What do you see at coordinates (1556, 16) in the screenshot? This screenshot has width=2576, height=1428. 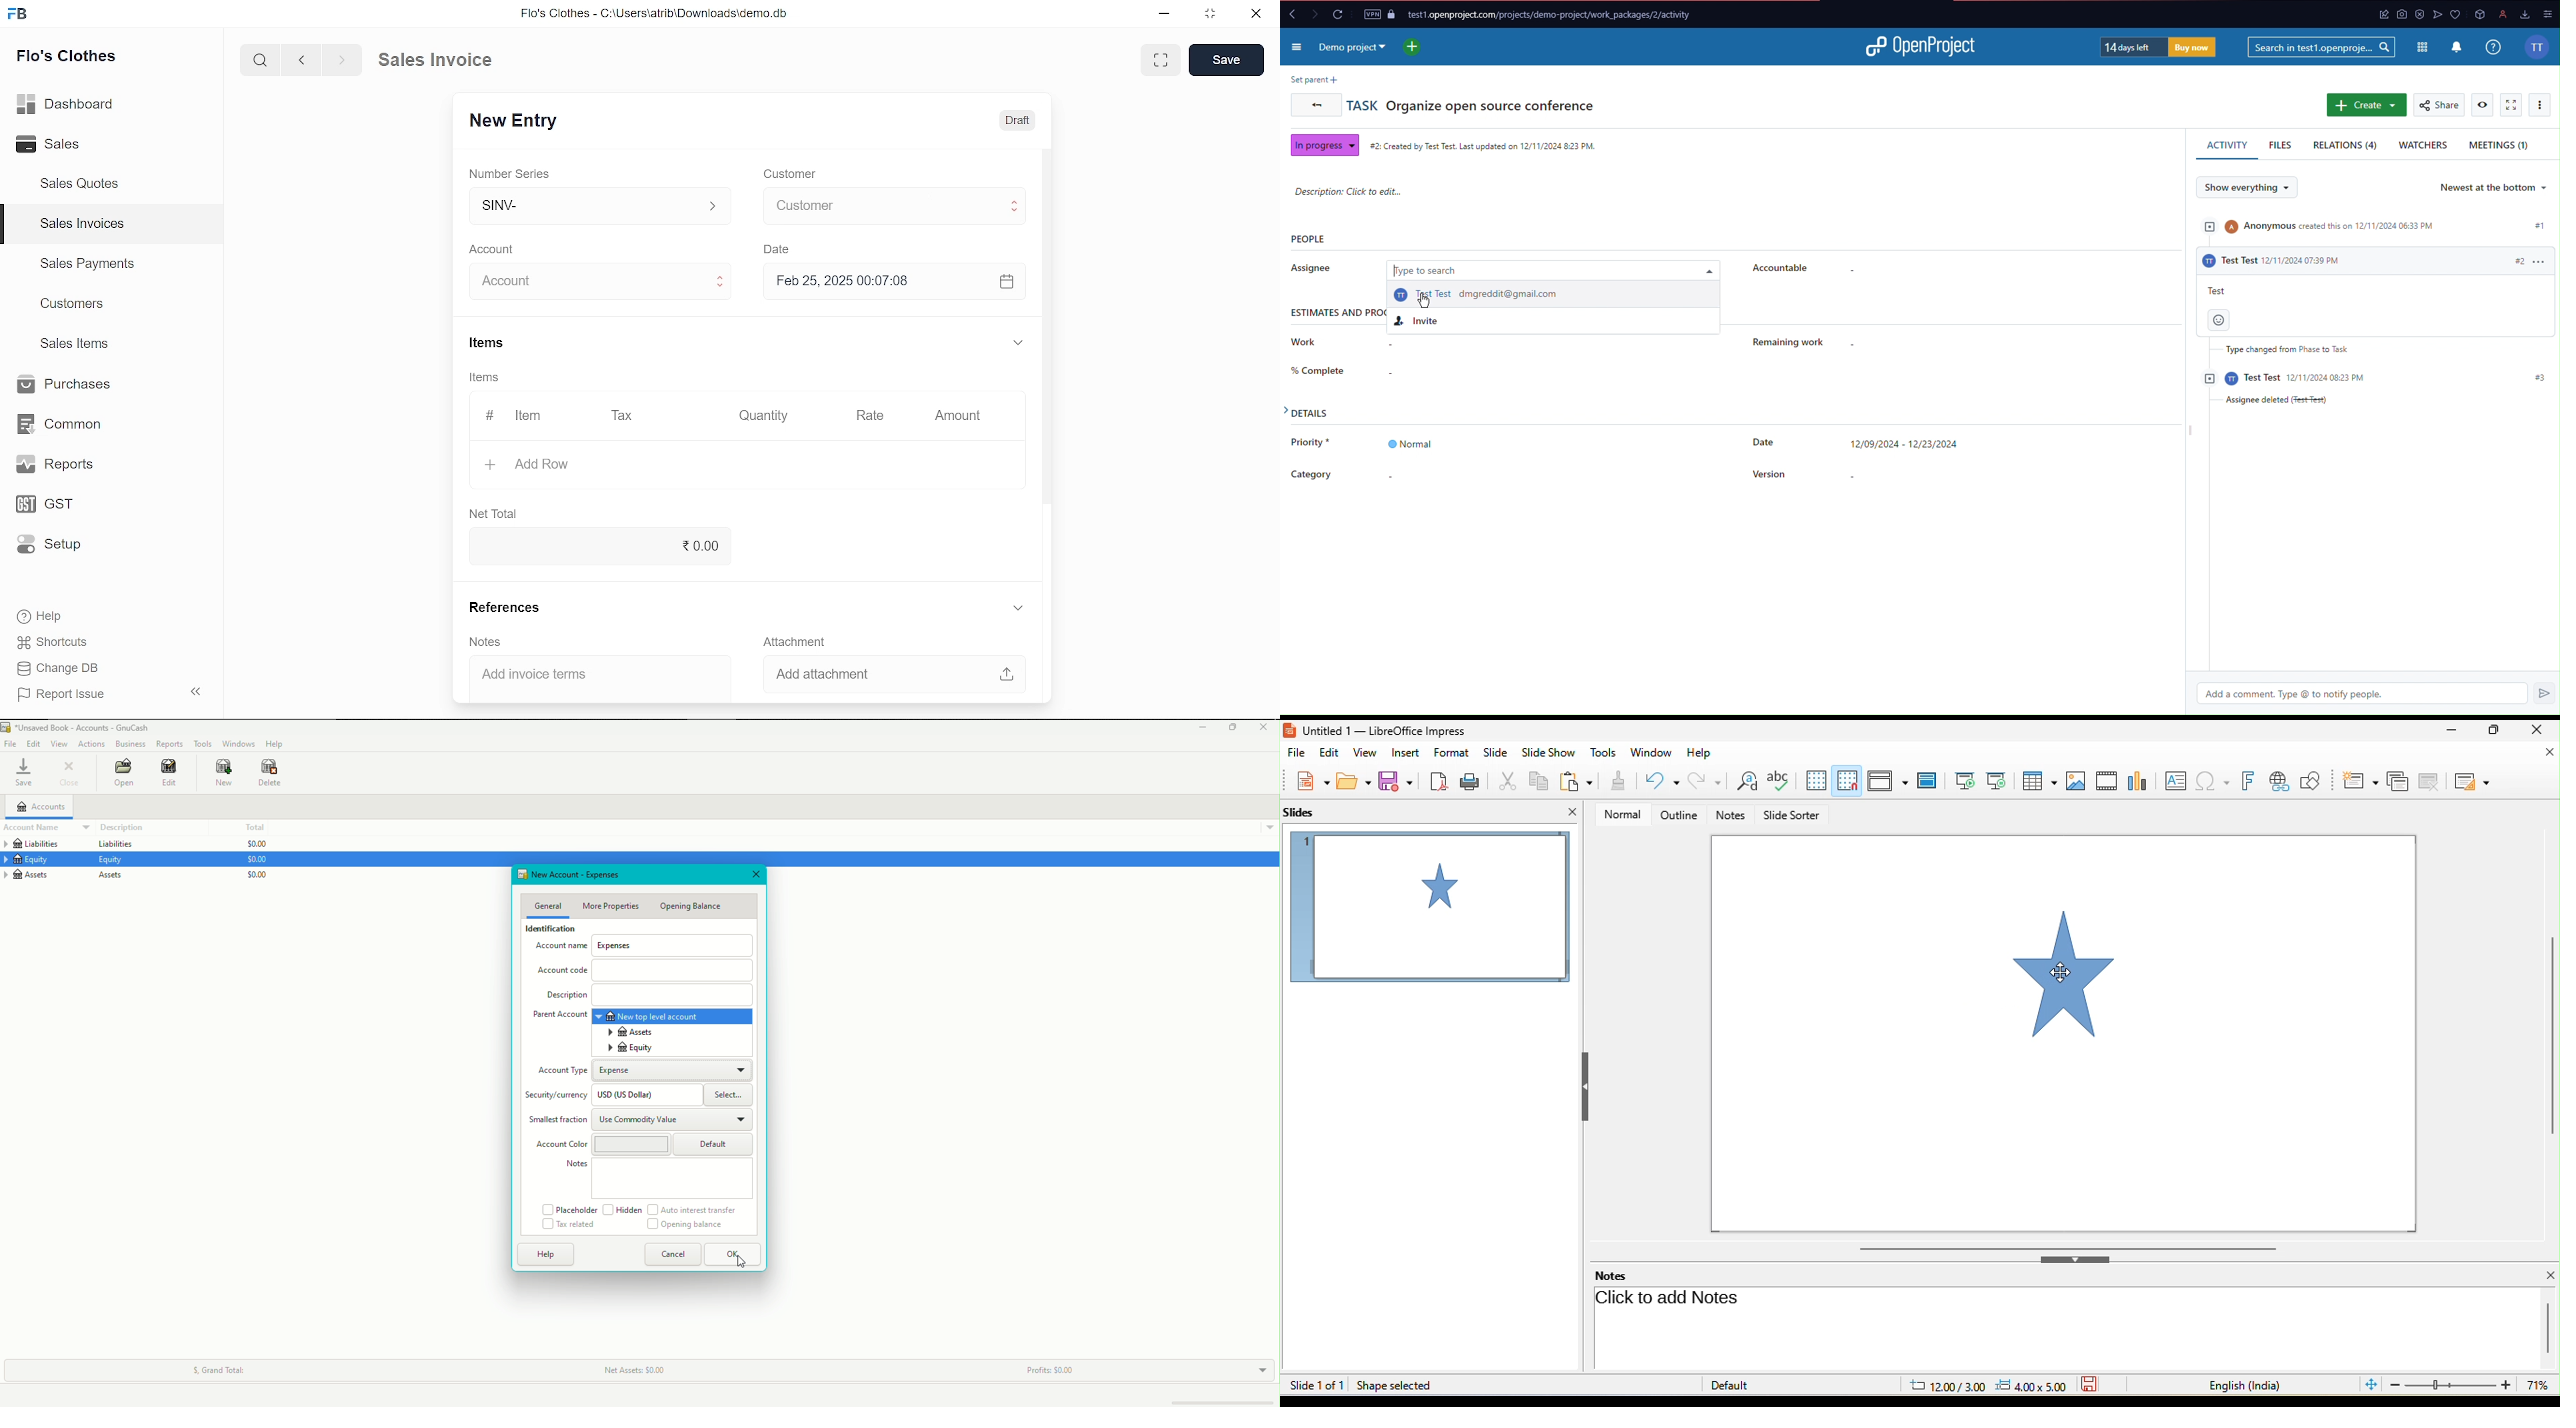 I see `Website URL` at bounding box center [1556, 16].